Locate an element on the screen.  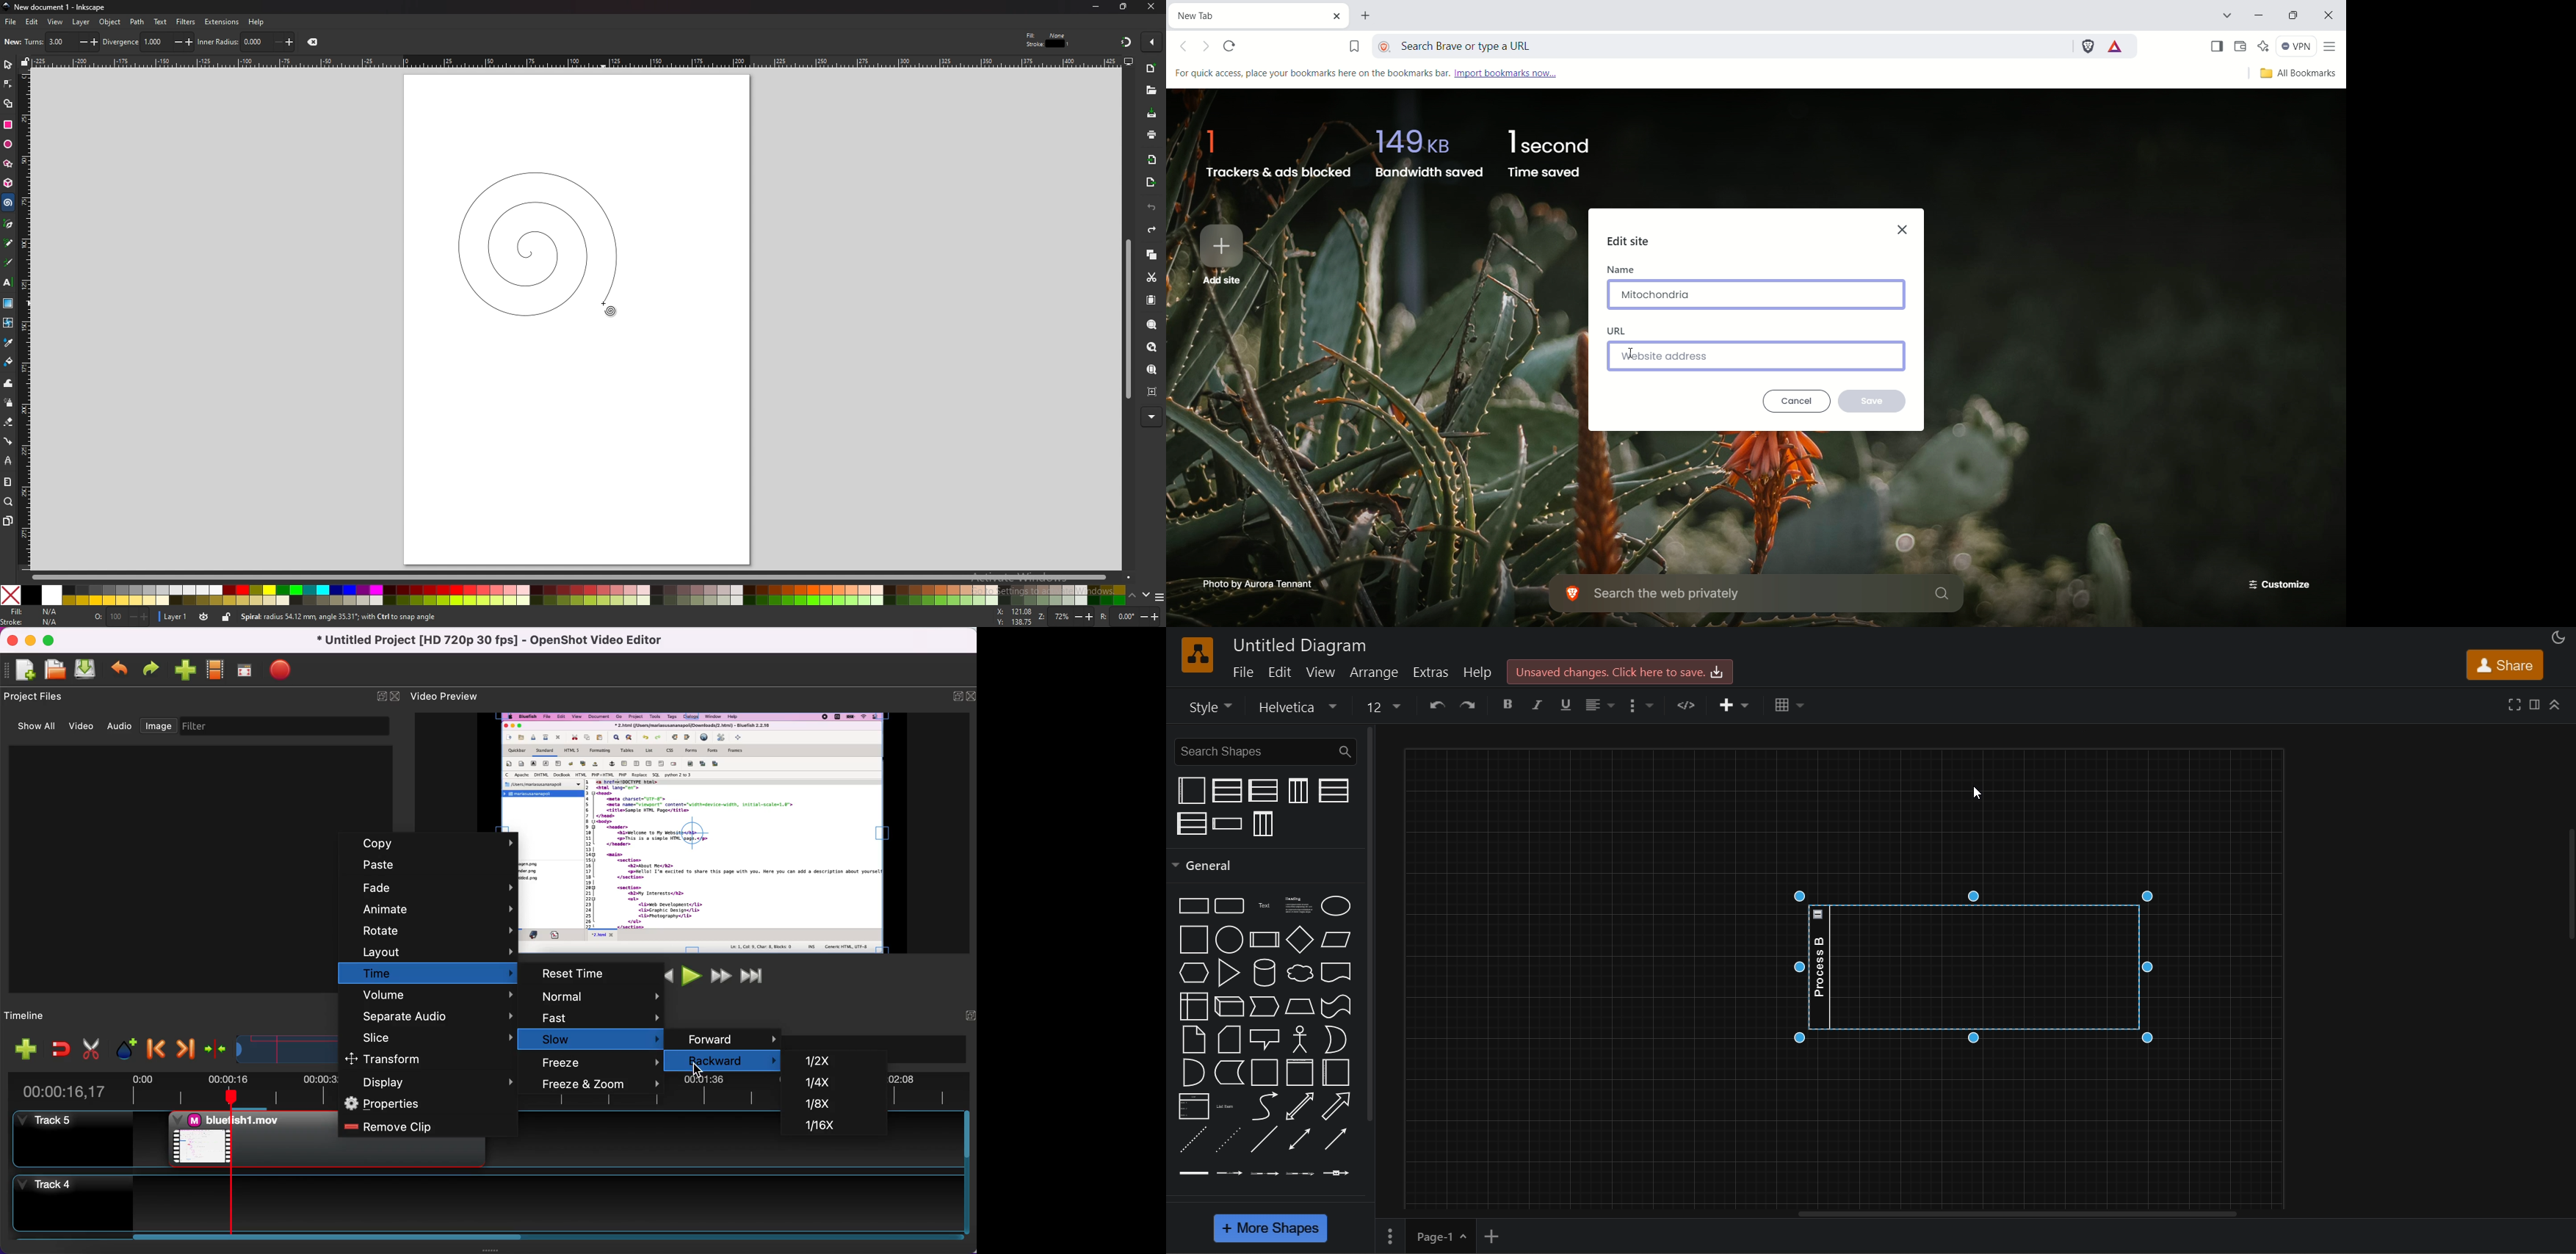
ellipse is located at coordinates (1336, 905).